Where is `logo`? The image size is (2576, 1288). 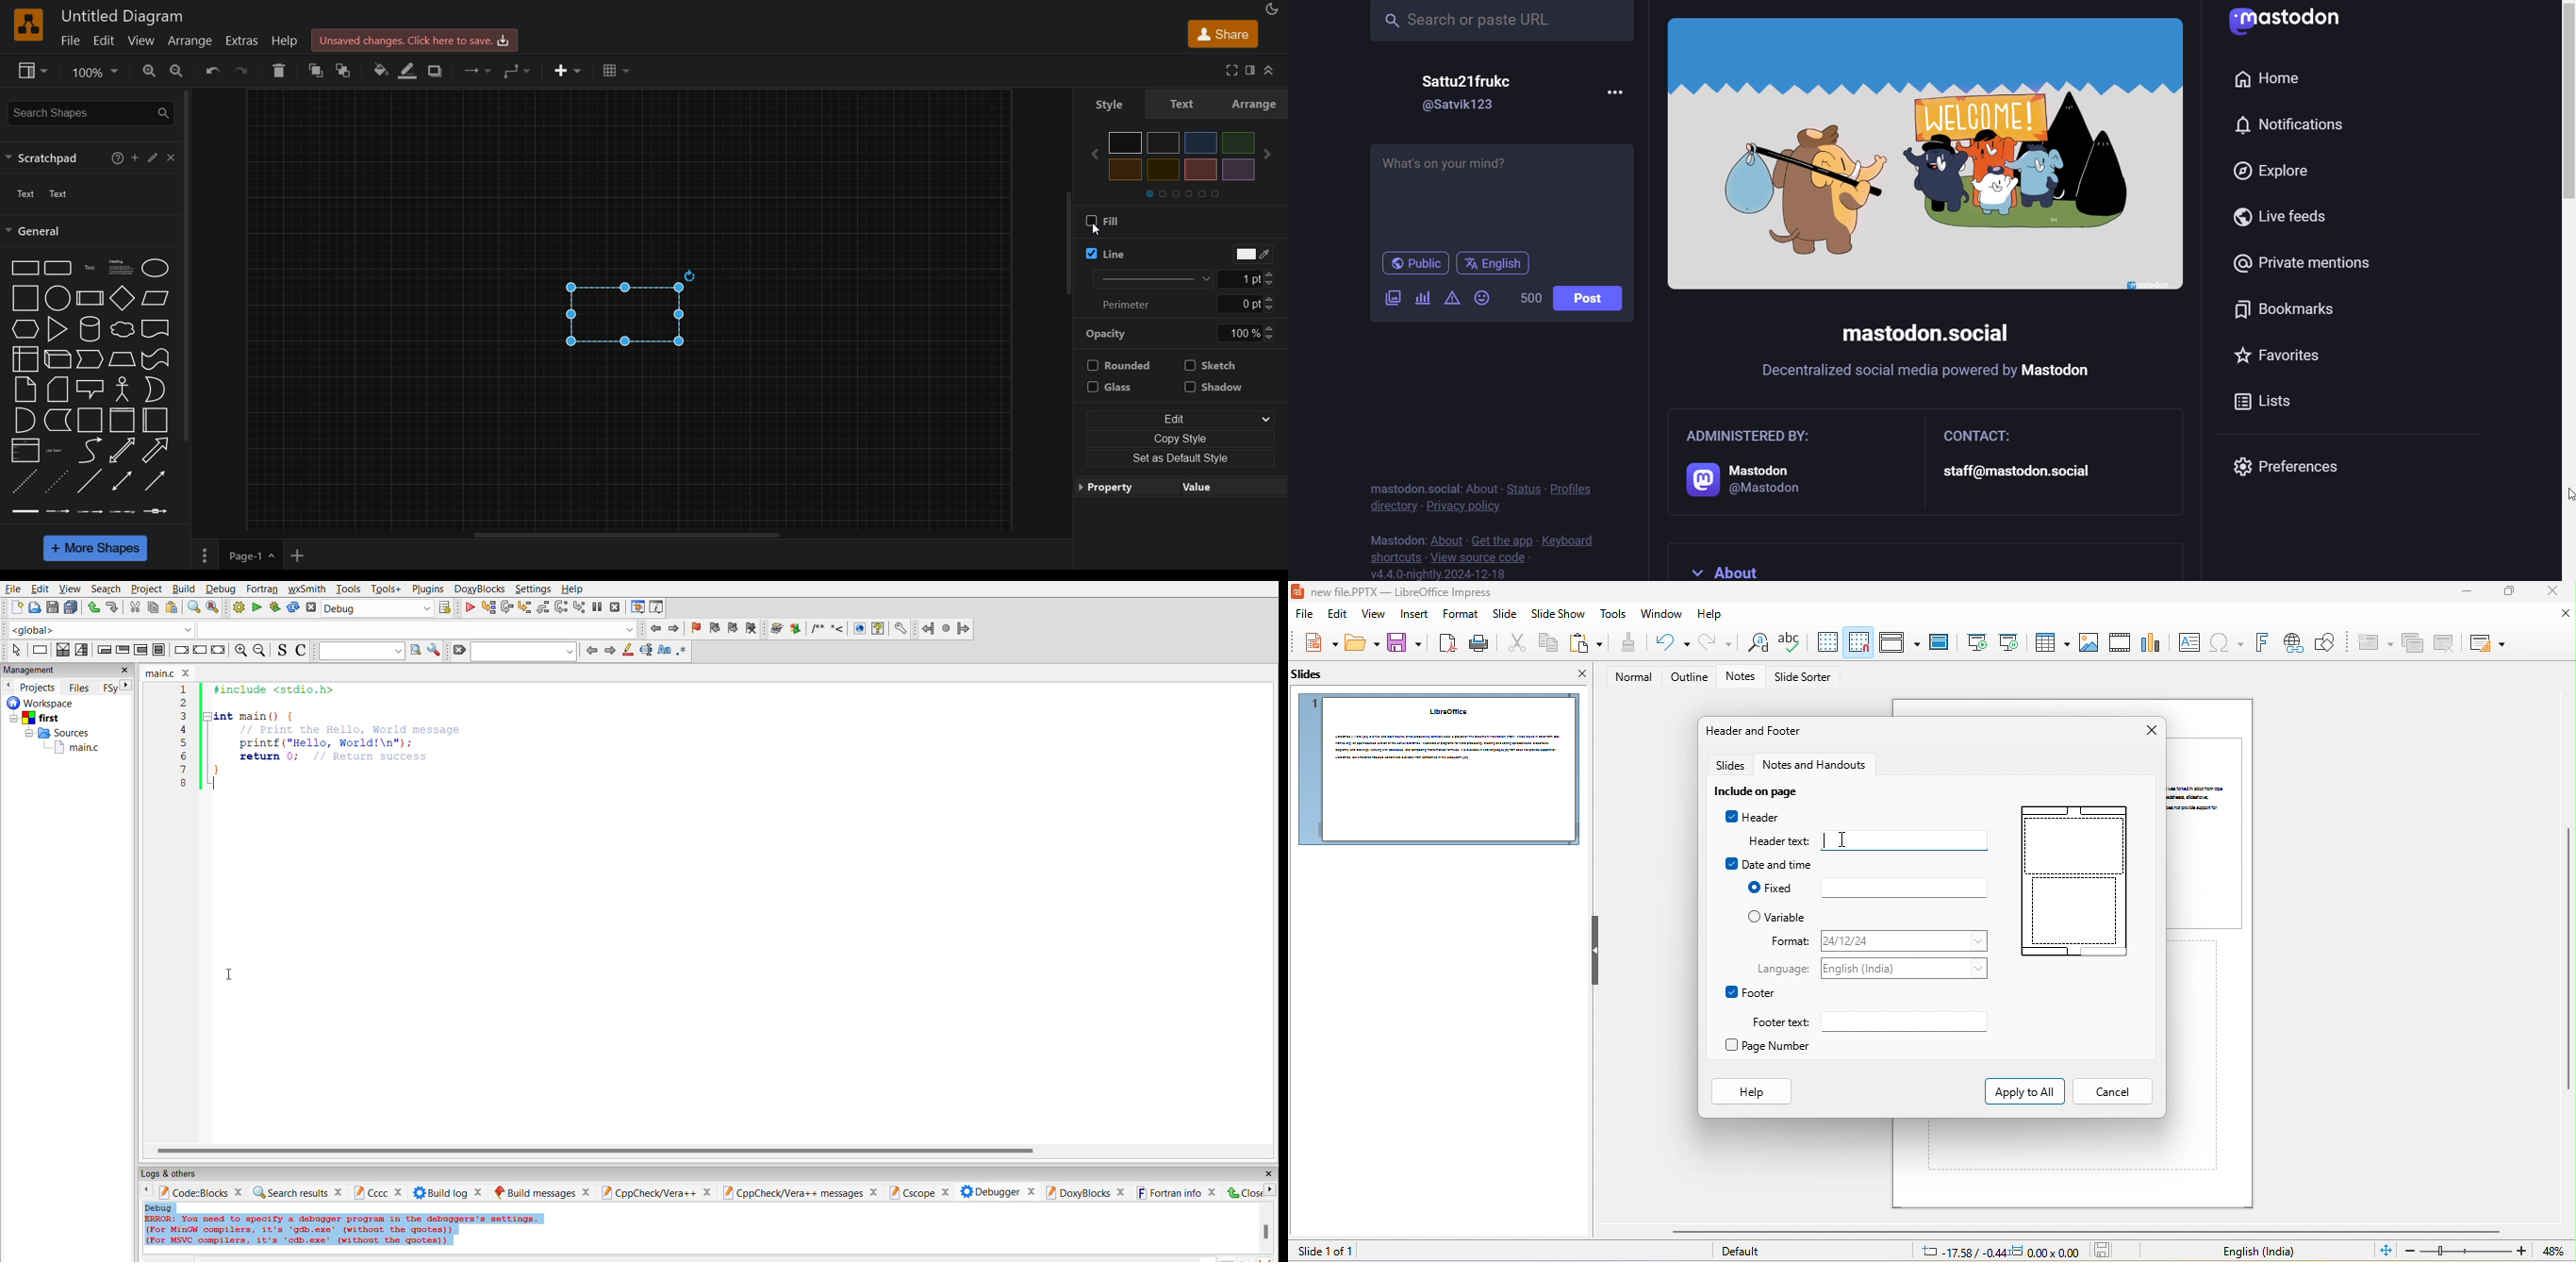 logo is located at coordinates (30, 25).